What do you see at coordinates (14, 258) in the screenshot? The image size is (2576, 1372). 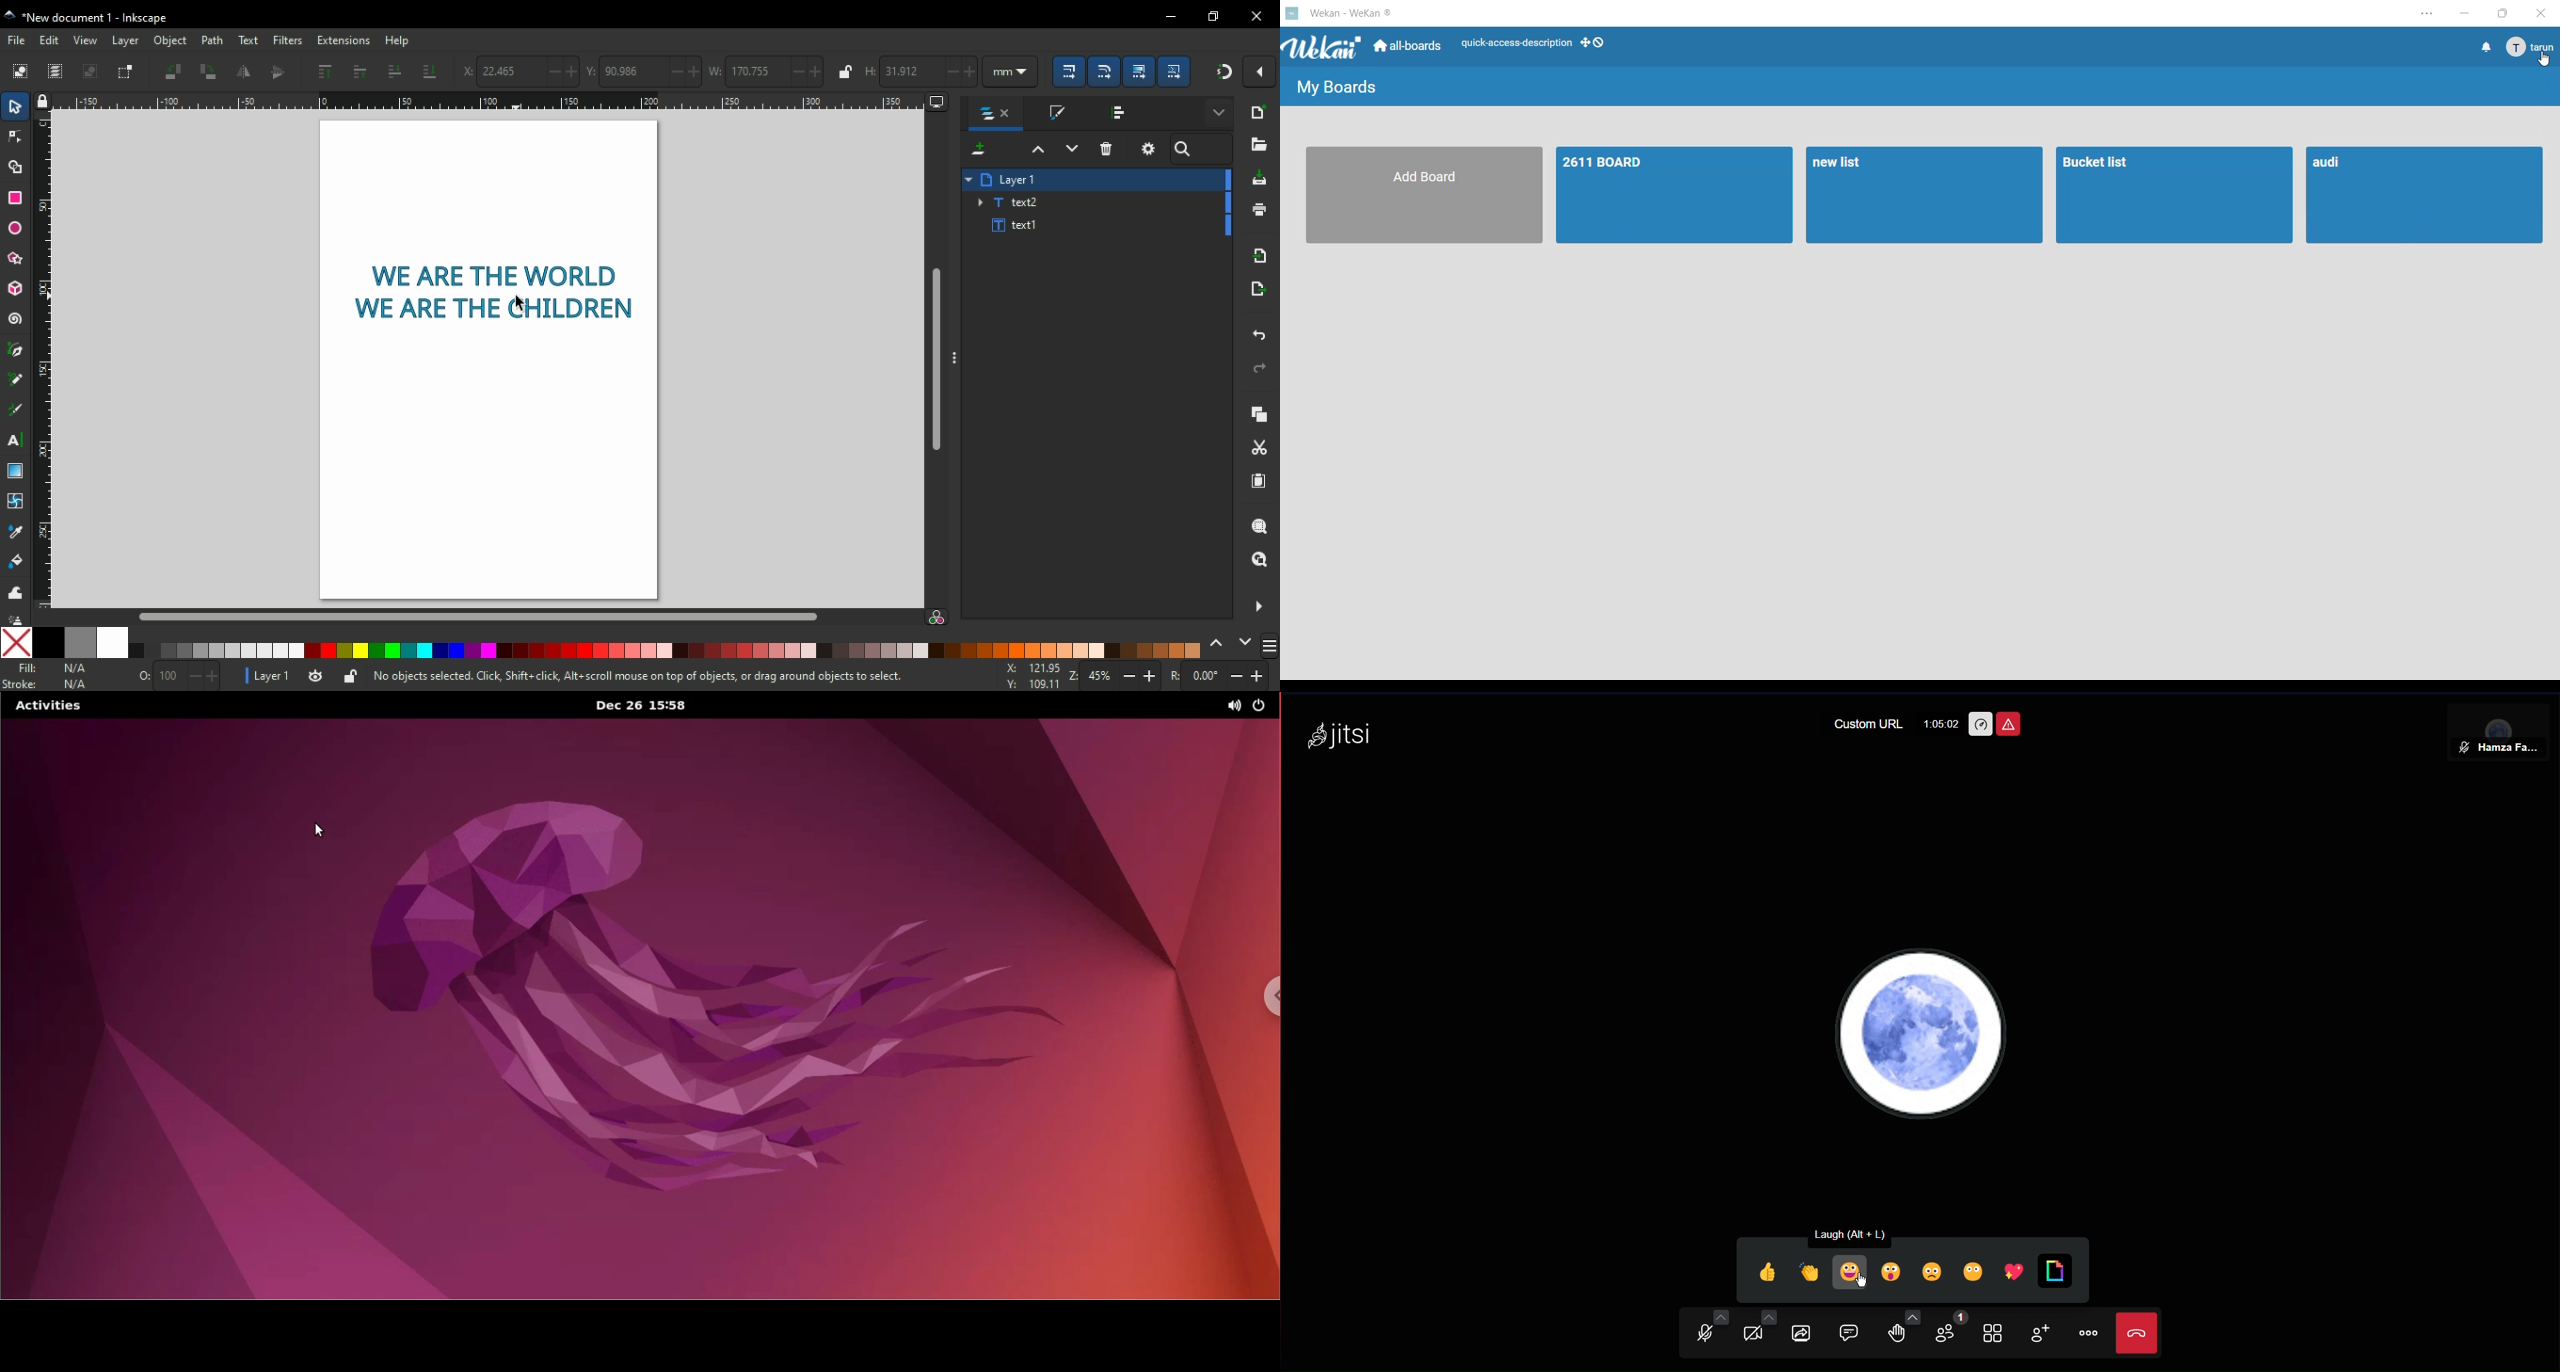 I see `star/polygon tool` at bounding box center [14, 258].